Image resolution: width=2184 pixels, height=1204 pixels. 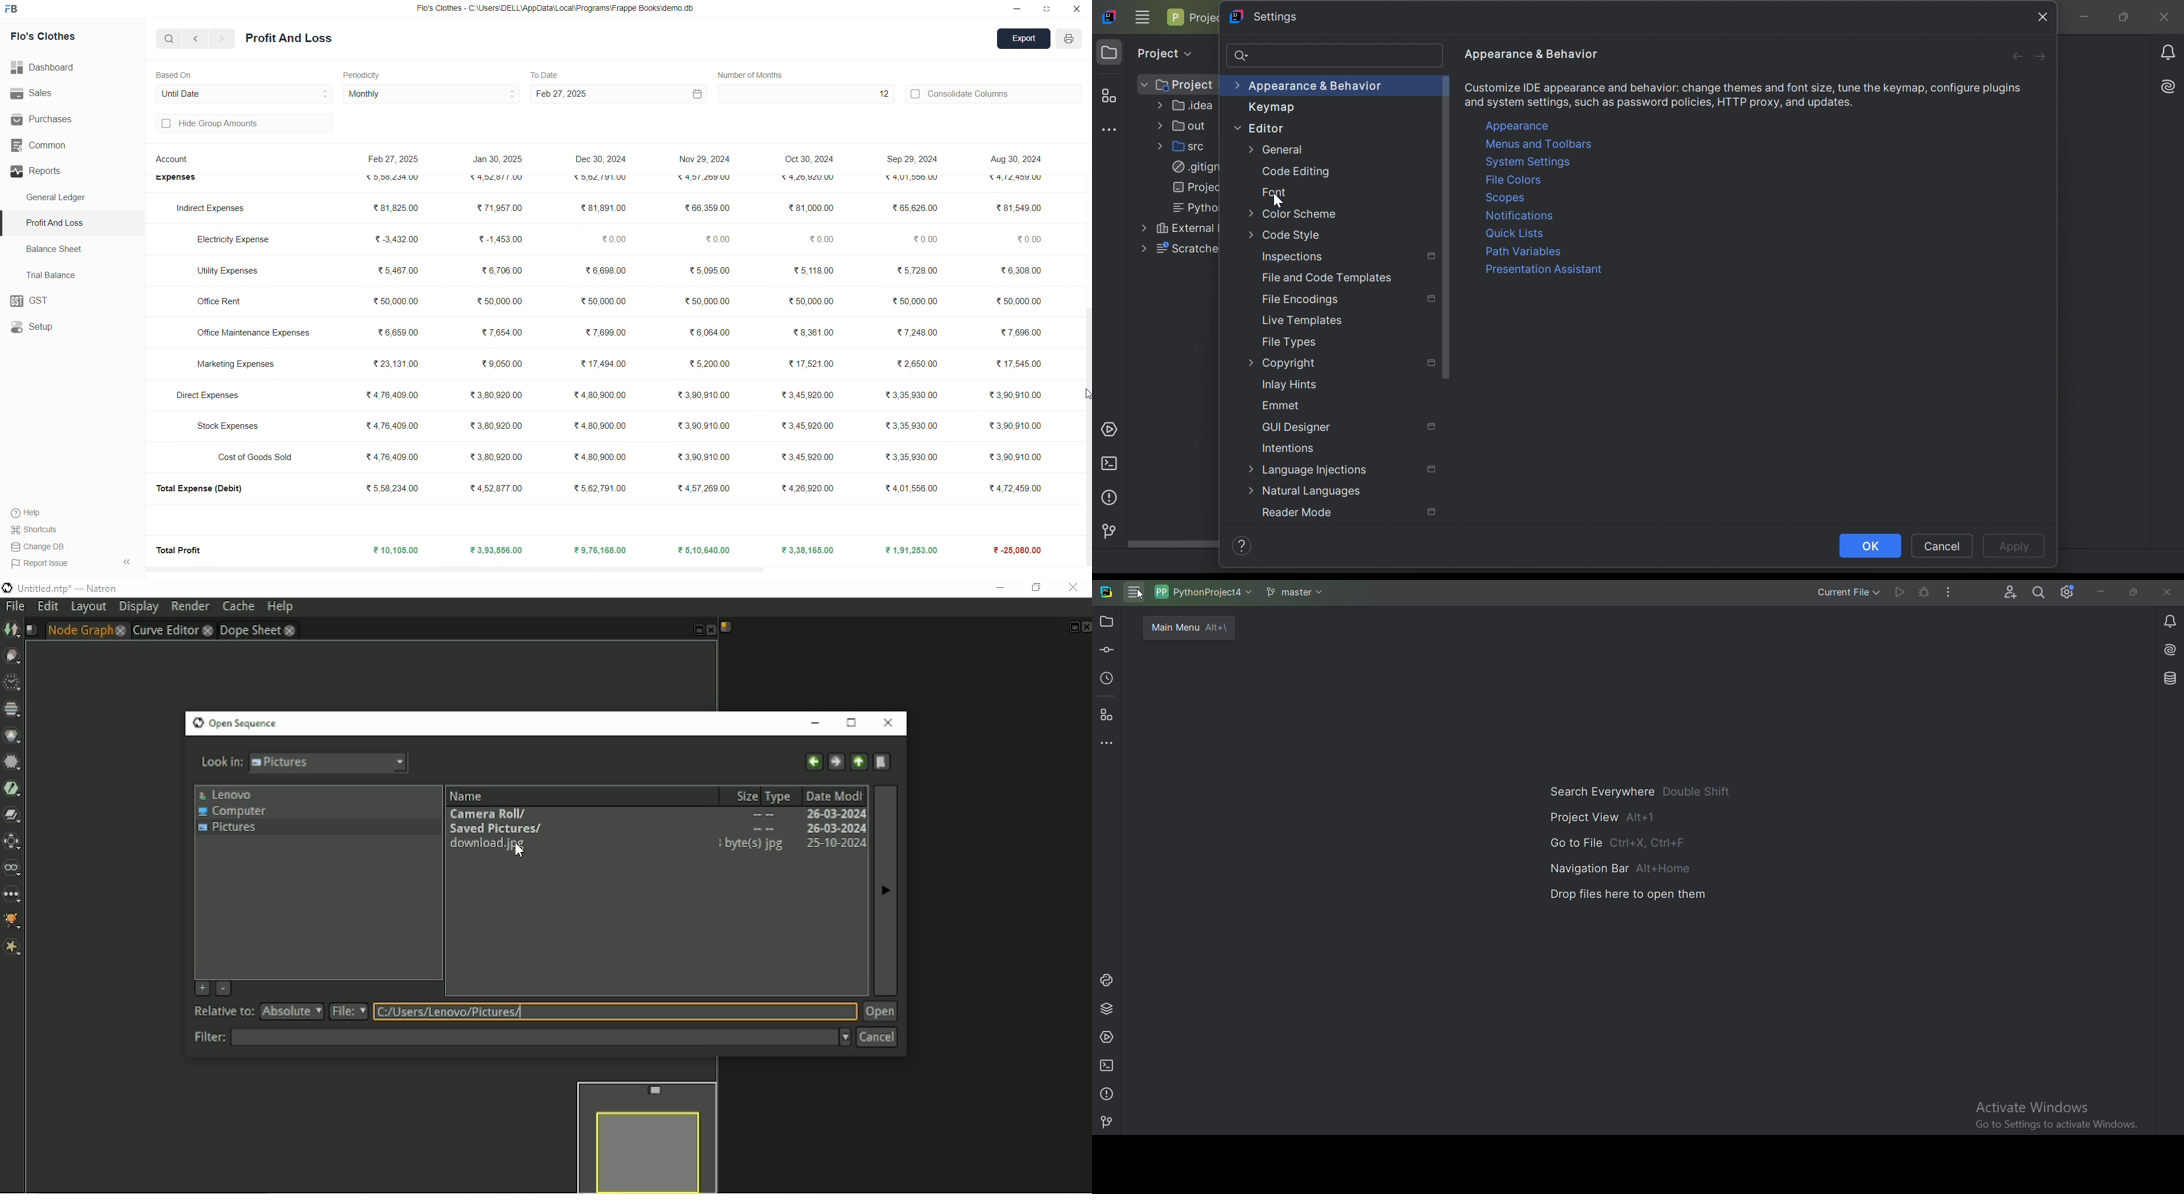 What do you see at coordinates (1085, 361) in the screenshot?
I see `vertical scroll bar` at bounding box center [1085, 361].